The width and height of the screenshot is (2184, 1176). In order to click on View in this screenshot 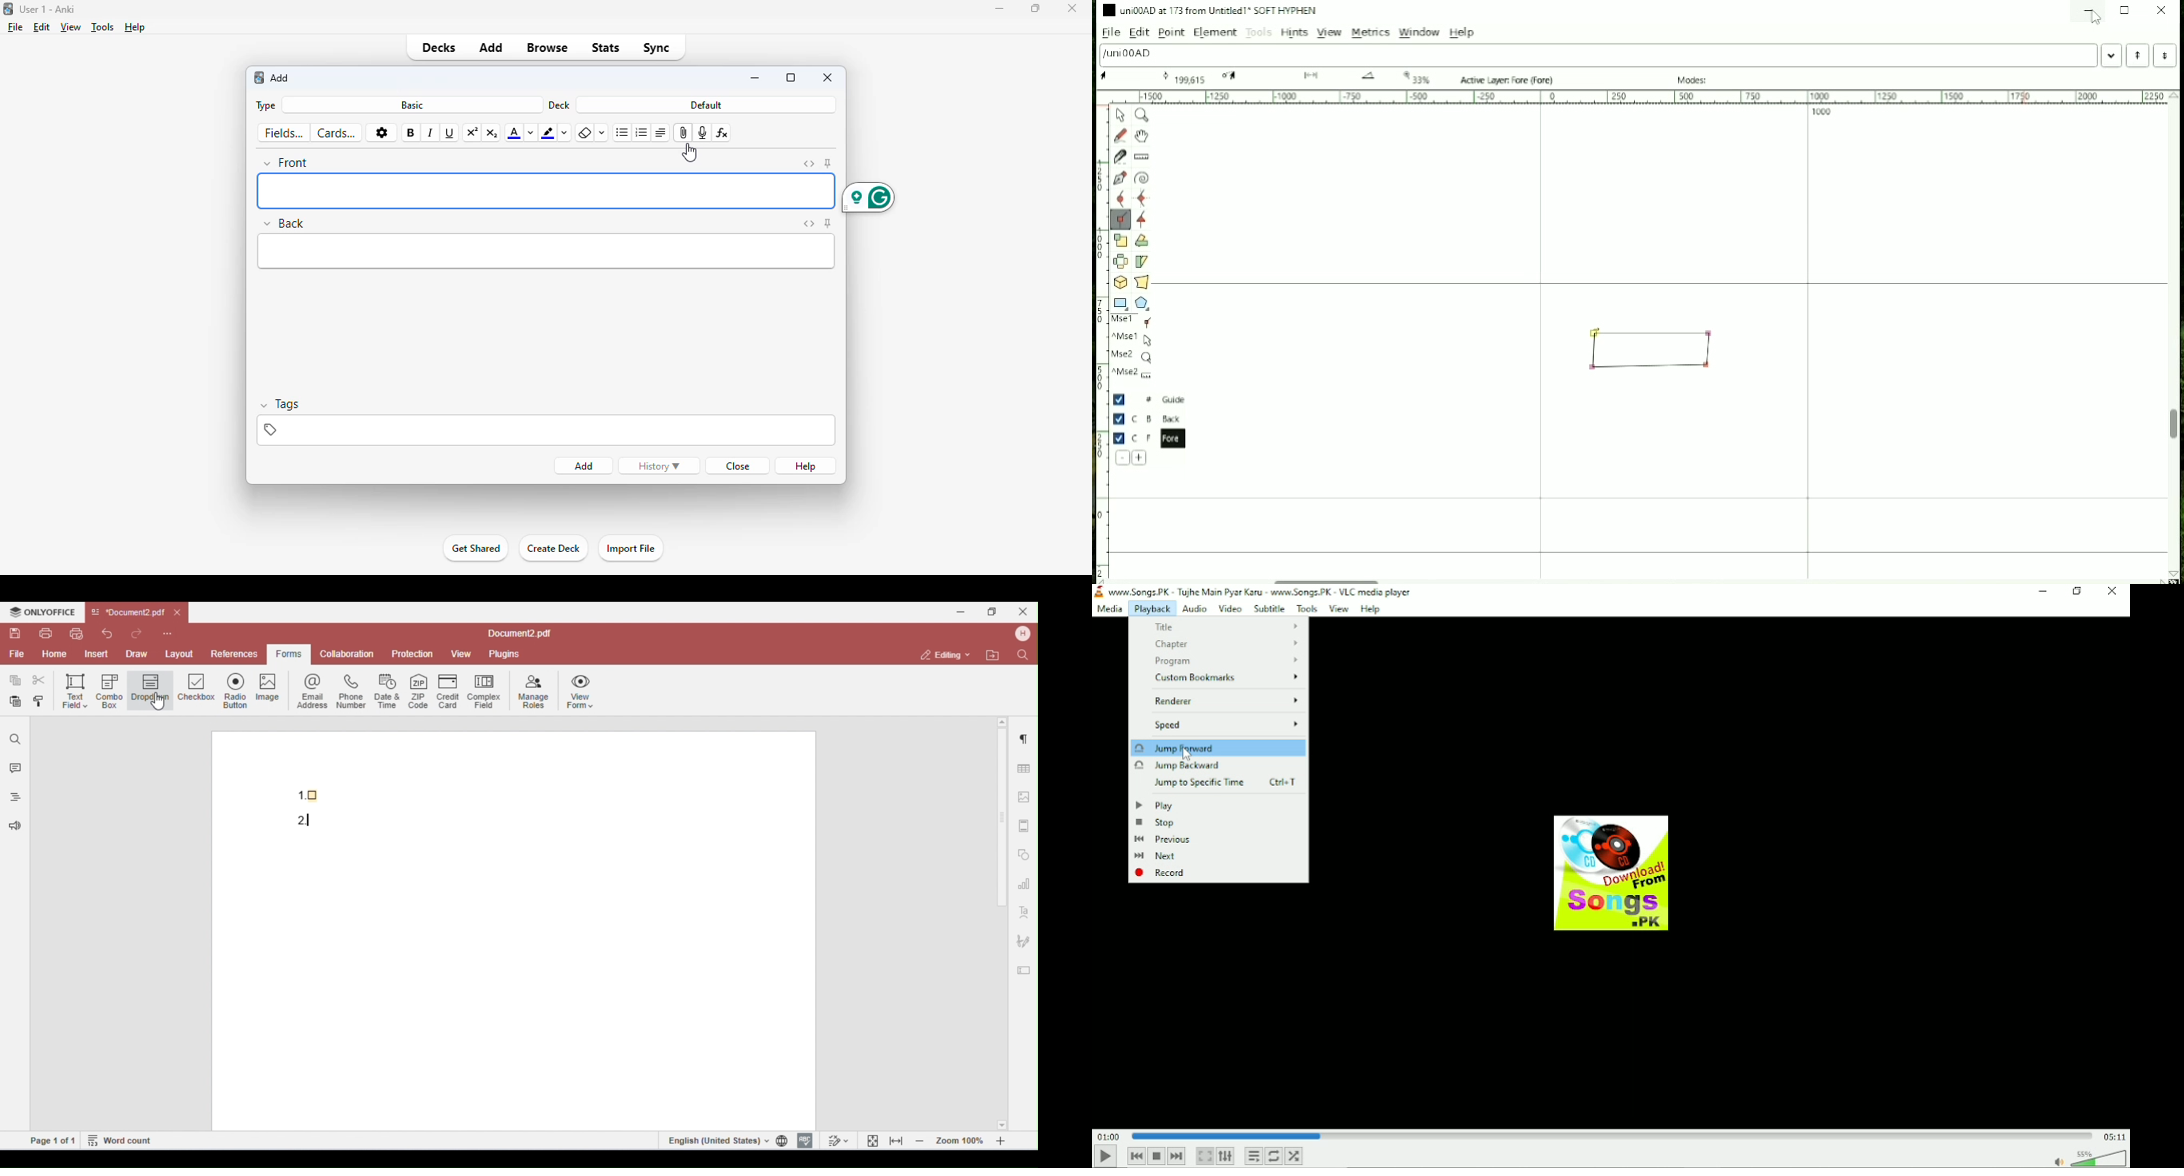, I will do `click(1338, 610)`.